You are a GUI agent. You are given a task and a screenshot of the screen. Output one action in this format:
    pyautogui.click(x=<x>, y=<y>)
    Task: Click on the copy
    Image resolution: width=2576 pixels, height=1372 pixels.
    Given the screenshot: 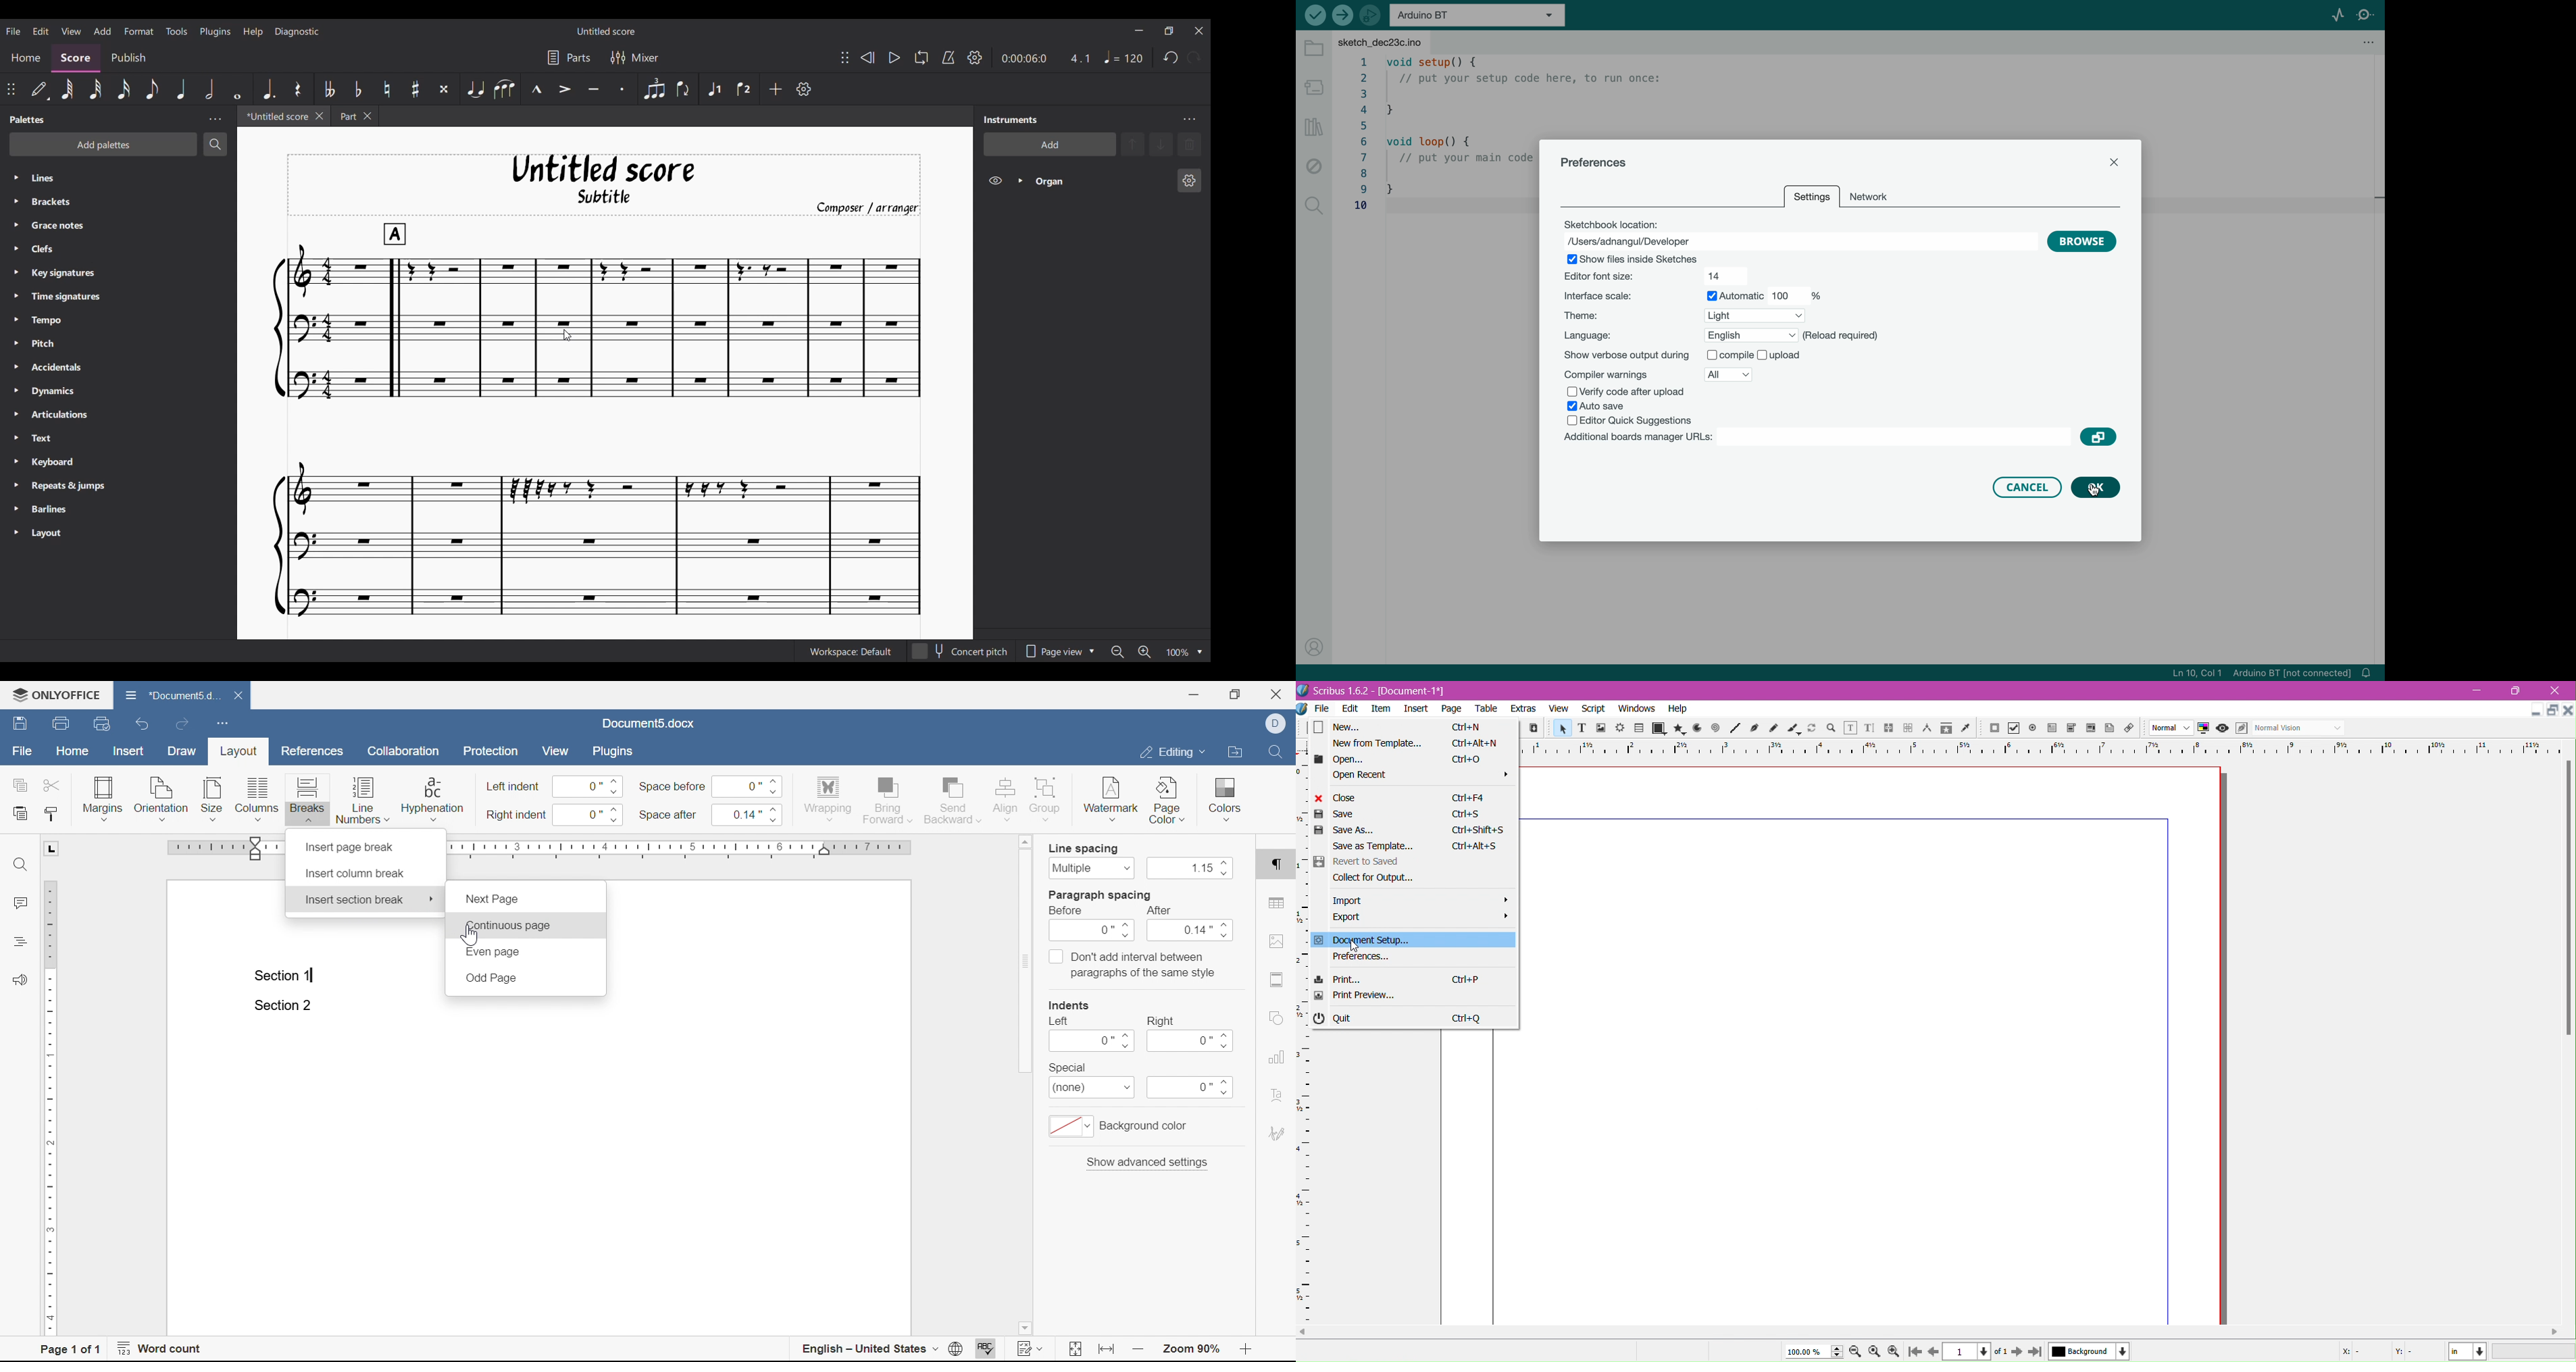 What is the action you would take?
    pyautogui.click(x=18, y=785)
    